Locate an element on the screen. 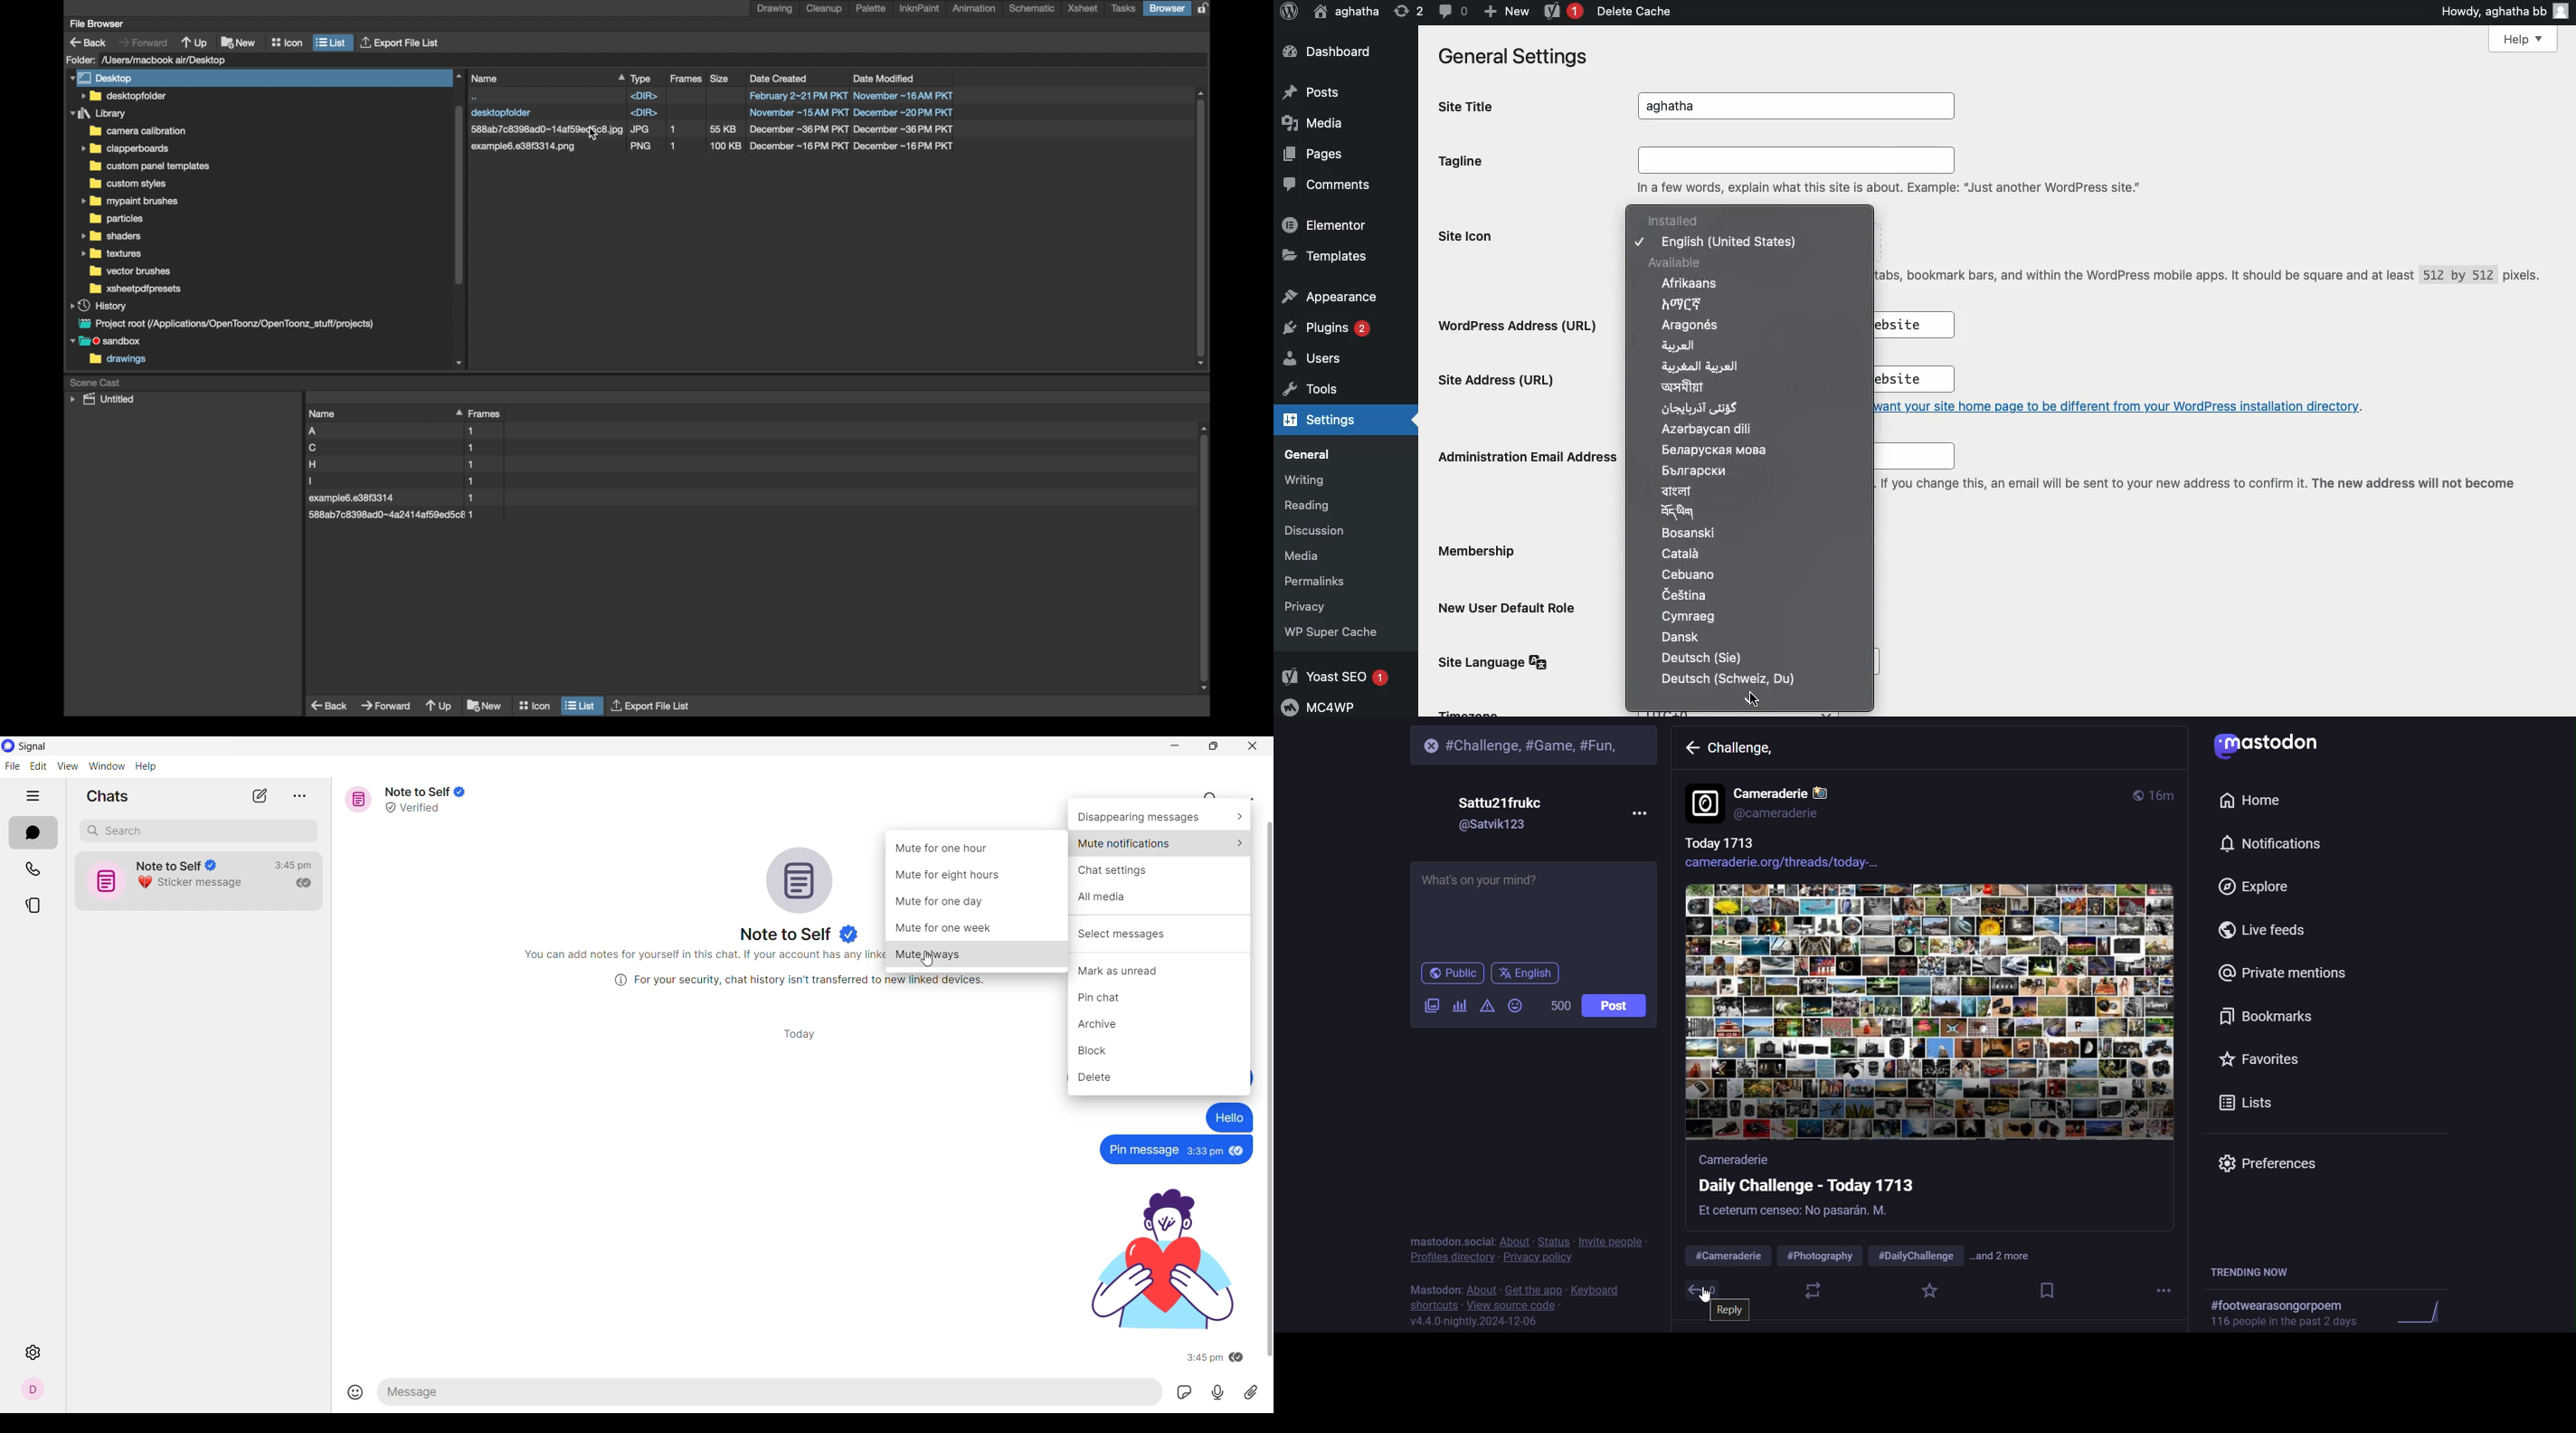  notification is located at coordinates (2267, 844).